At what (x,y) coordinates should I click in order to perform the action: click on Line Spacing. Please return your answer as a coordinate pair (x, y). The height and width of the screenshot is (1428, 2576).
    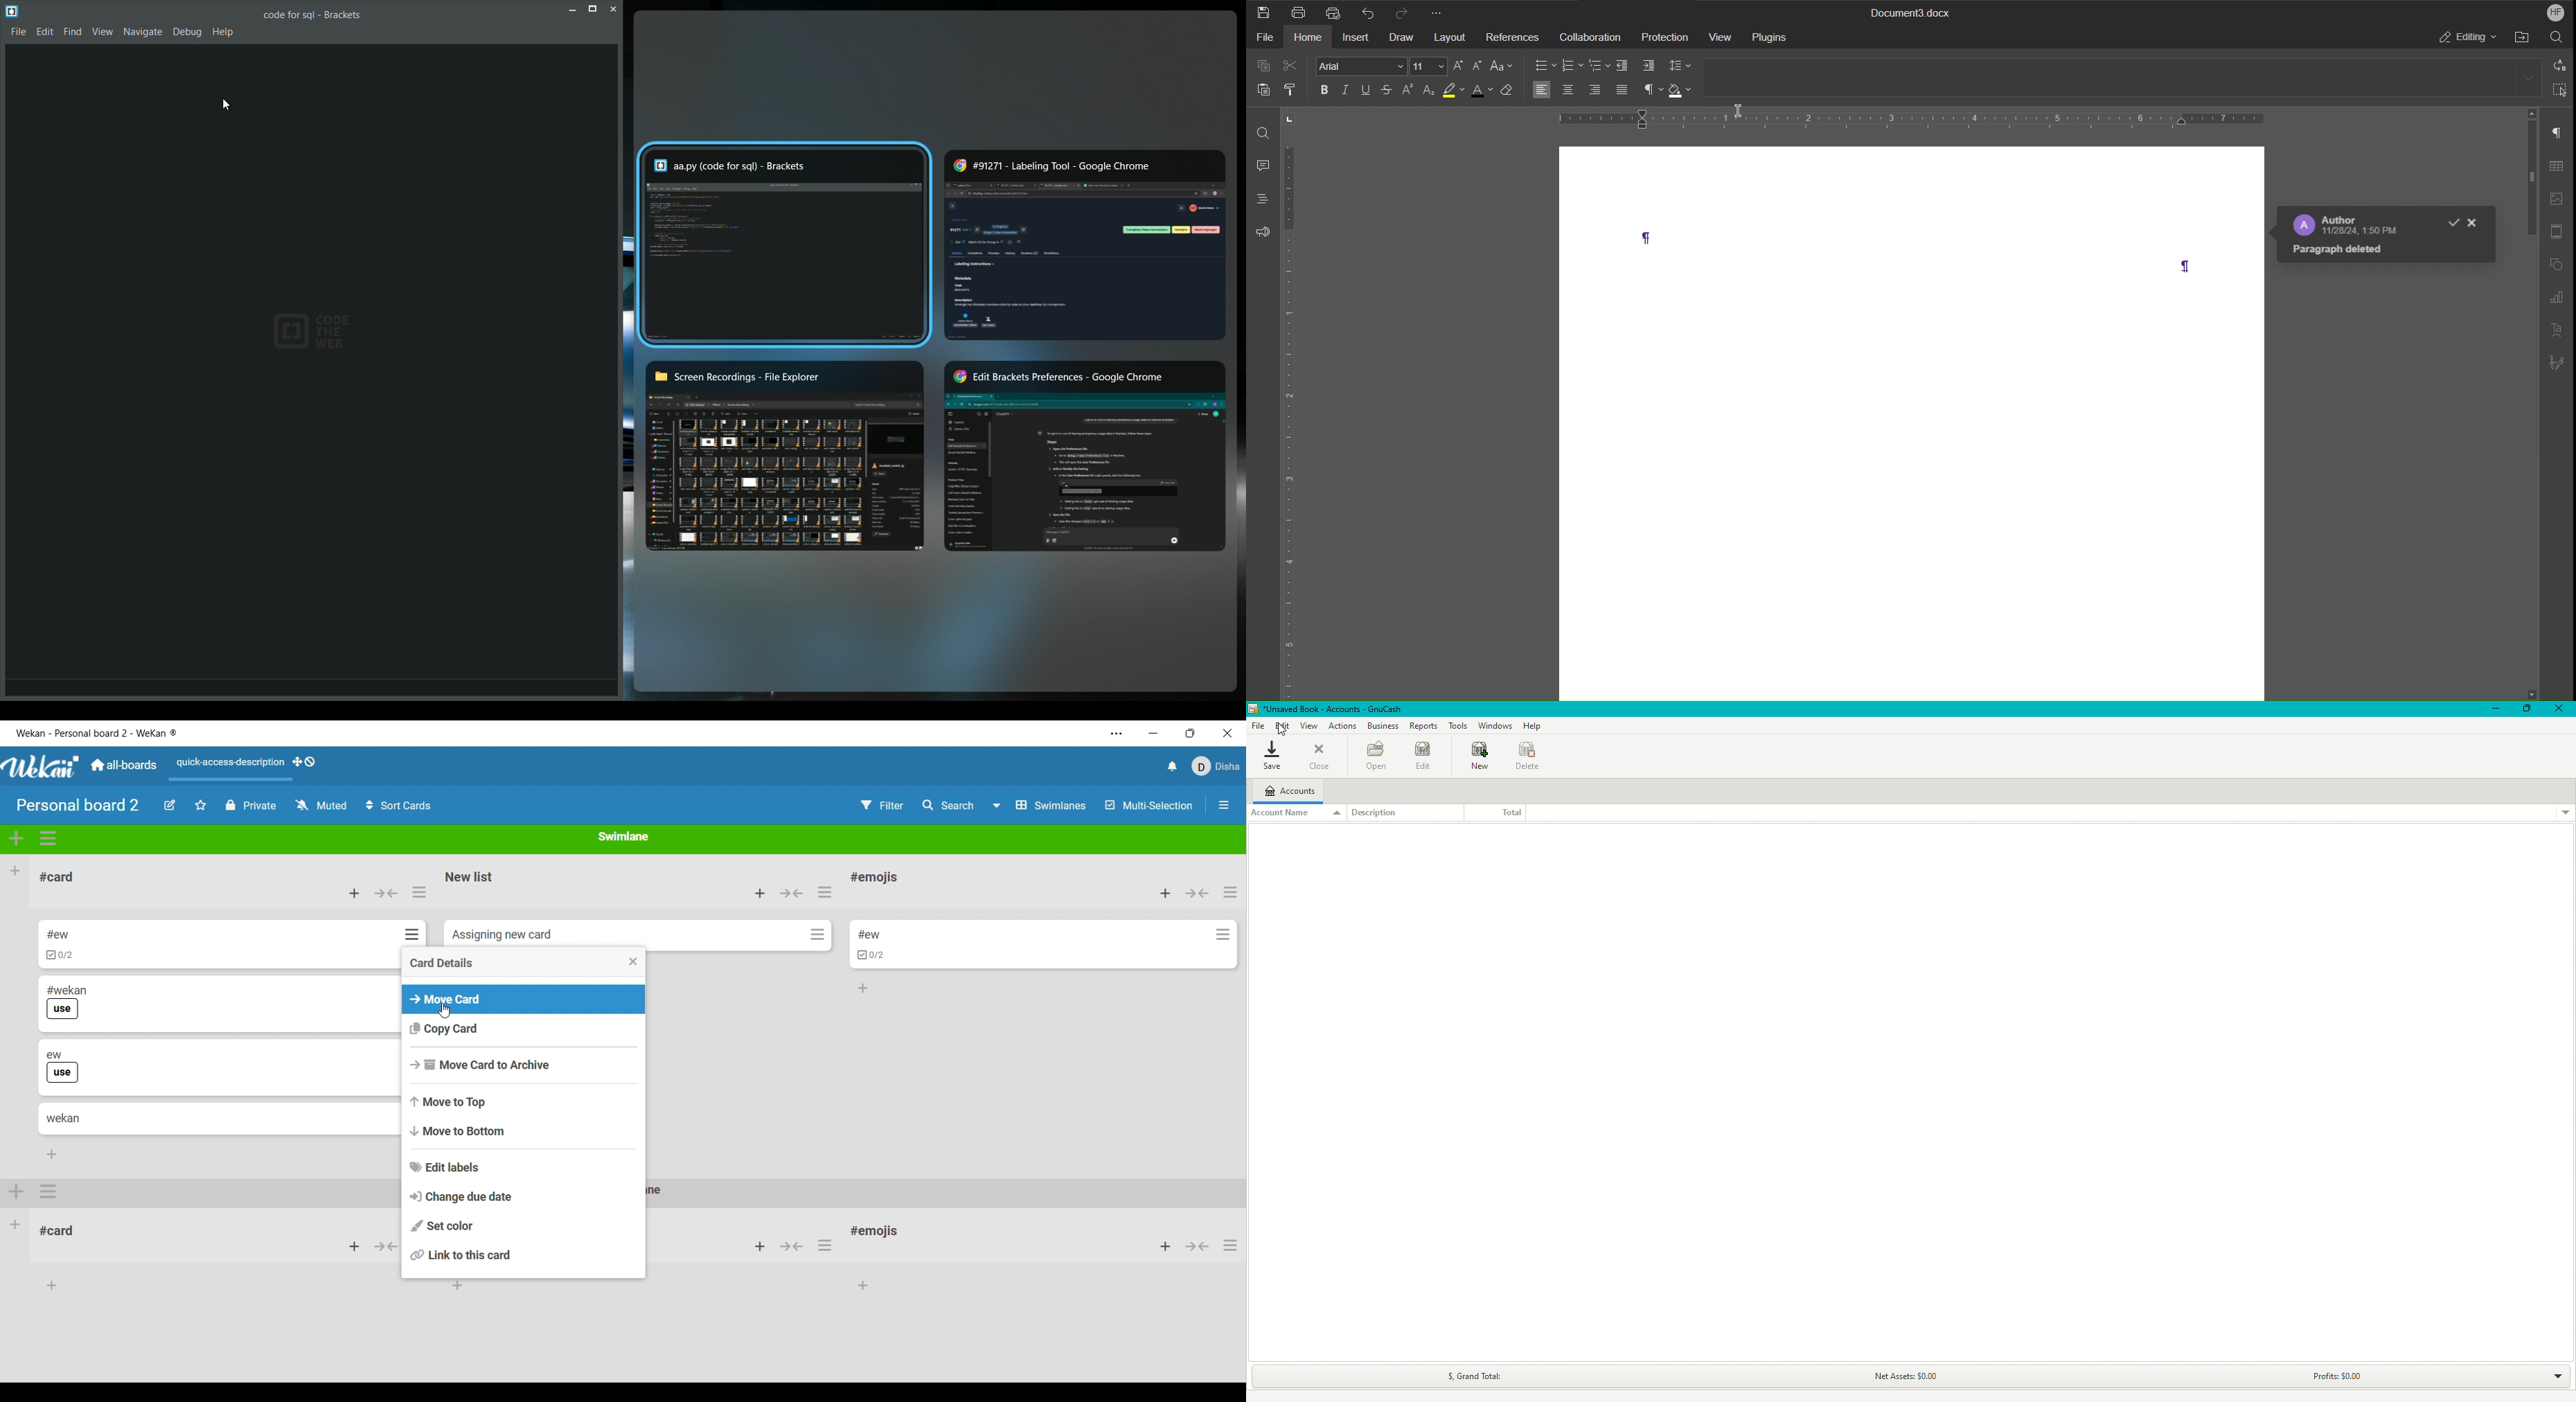
    Looking at the image, I should click on (1680, 66).